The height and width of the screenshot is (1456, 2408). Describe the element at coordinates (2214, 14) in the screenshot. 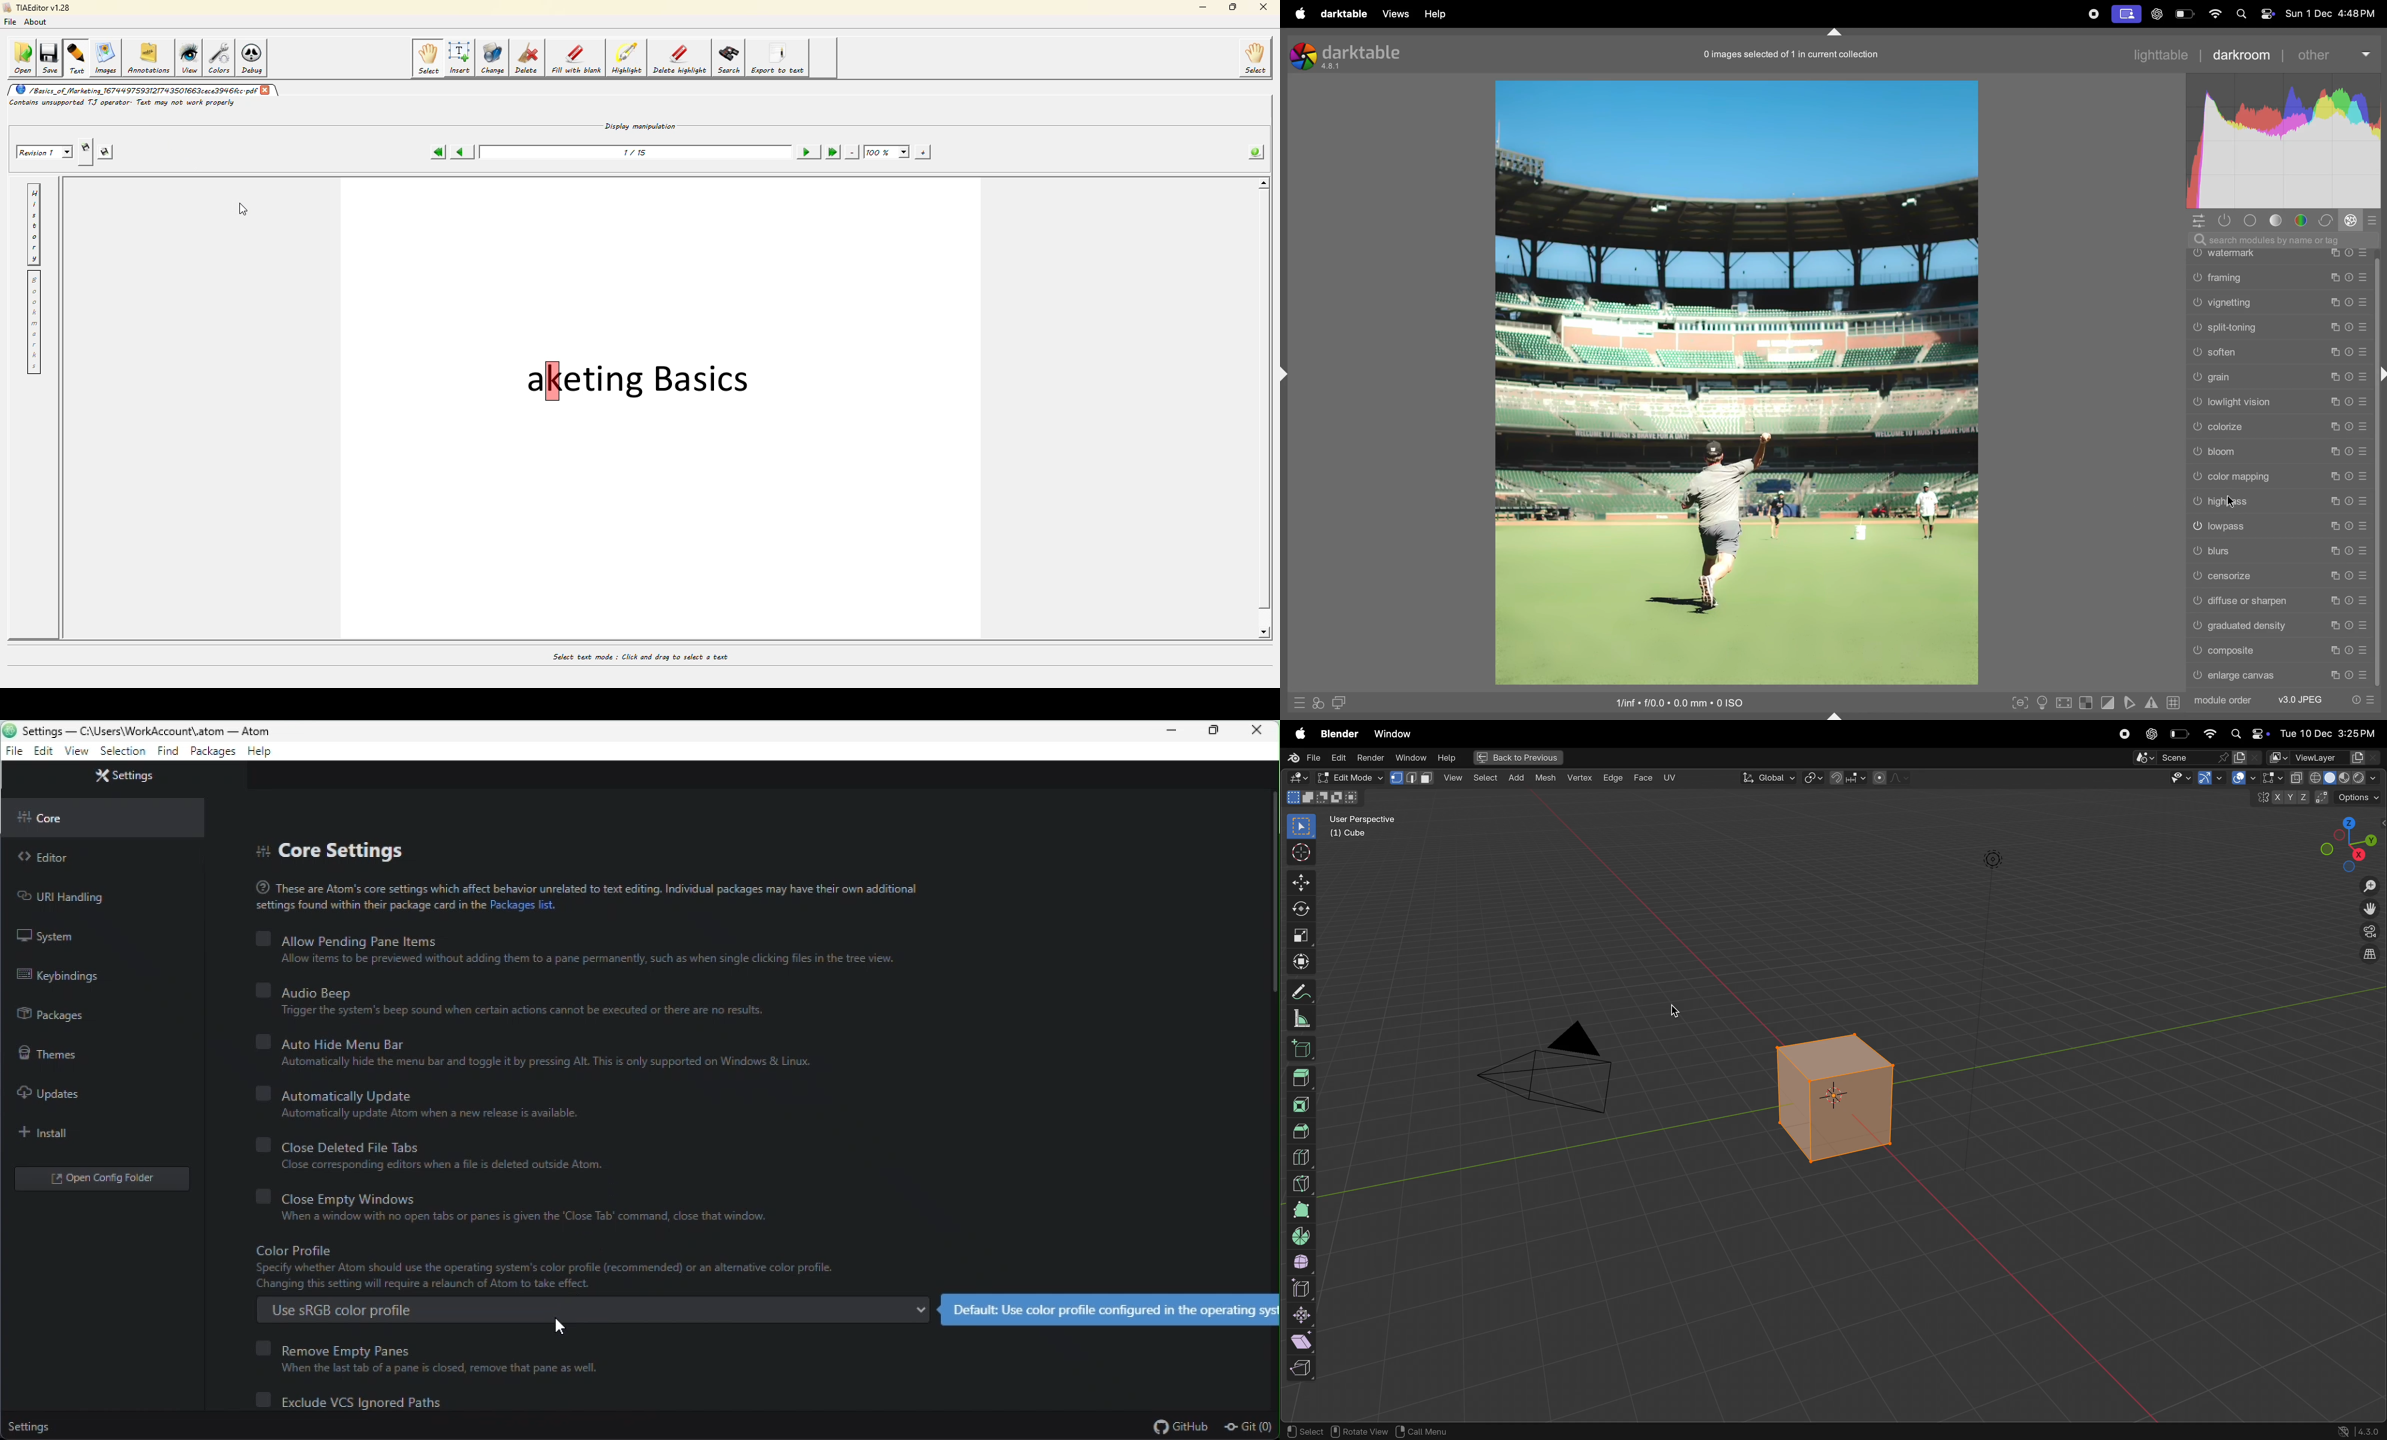

I see `wifi` at that location.